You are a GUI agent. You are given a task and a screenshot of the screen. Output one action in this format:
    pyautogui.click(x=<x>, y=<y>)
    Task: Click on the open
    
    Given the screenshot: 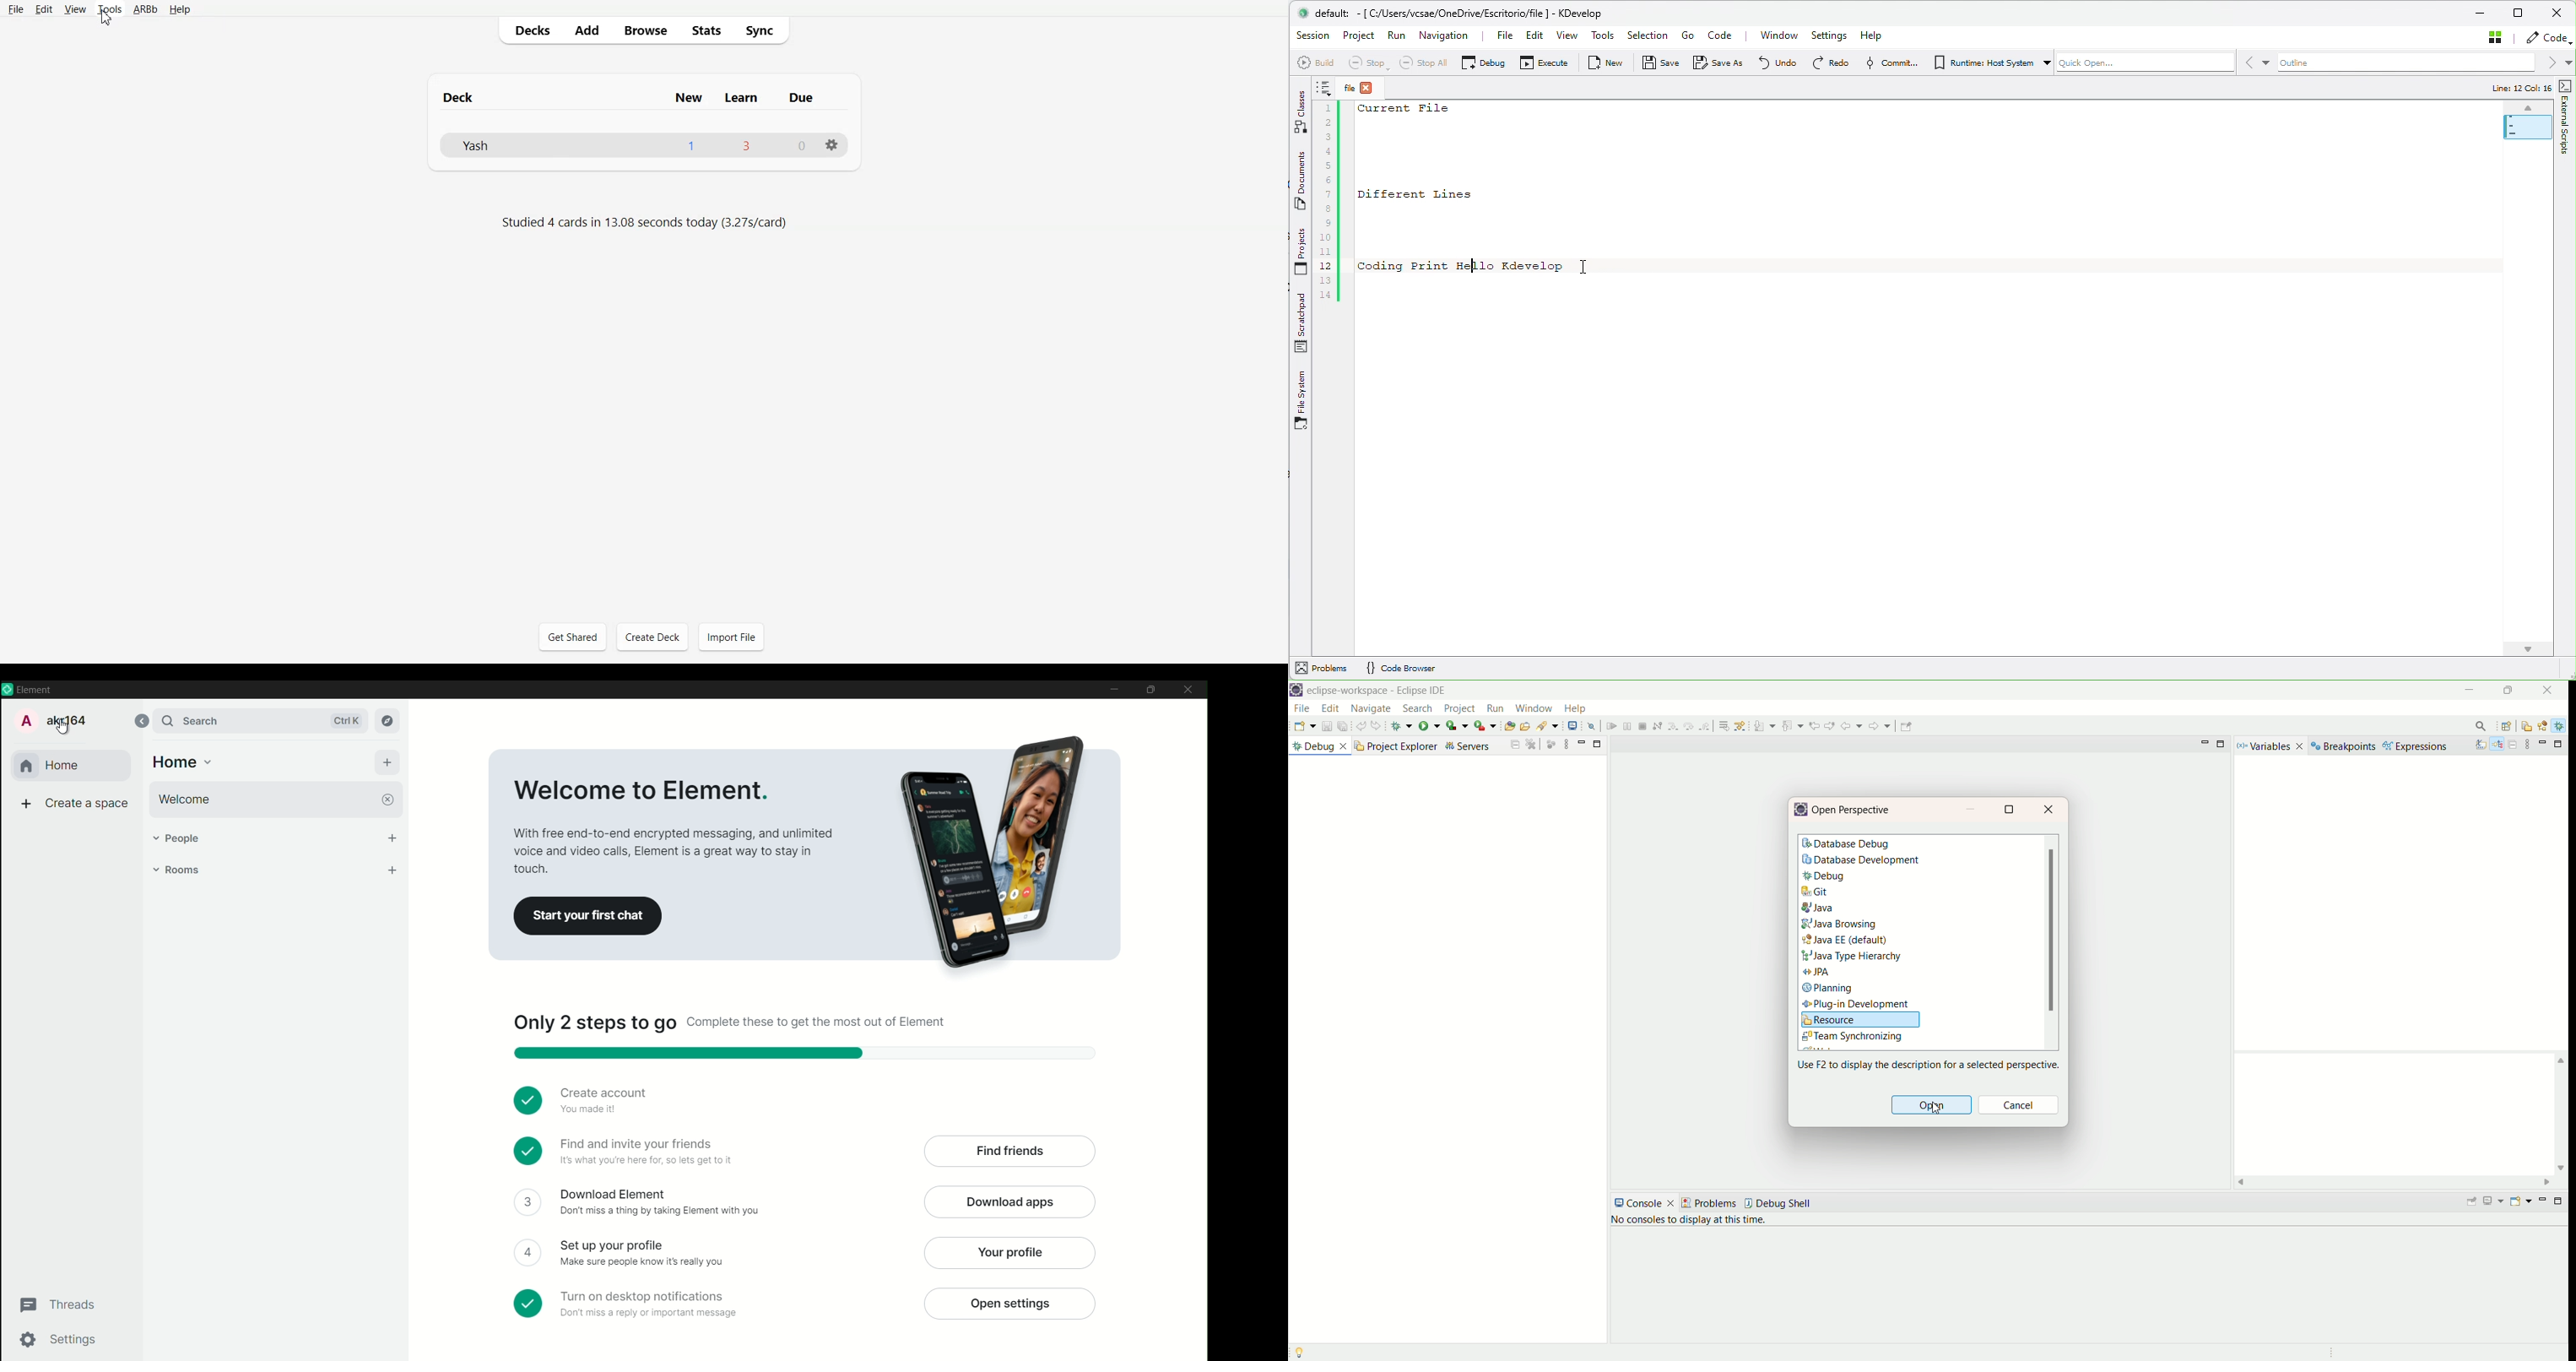 What is the action you would take?
    pyautogui.click(x=1930, y=1106)
    